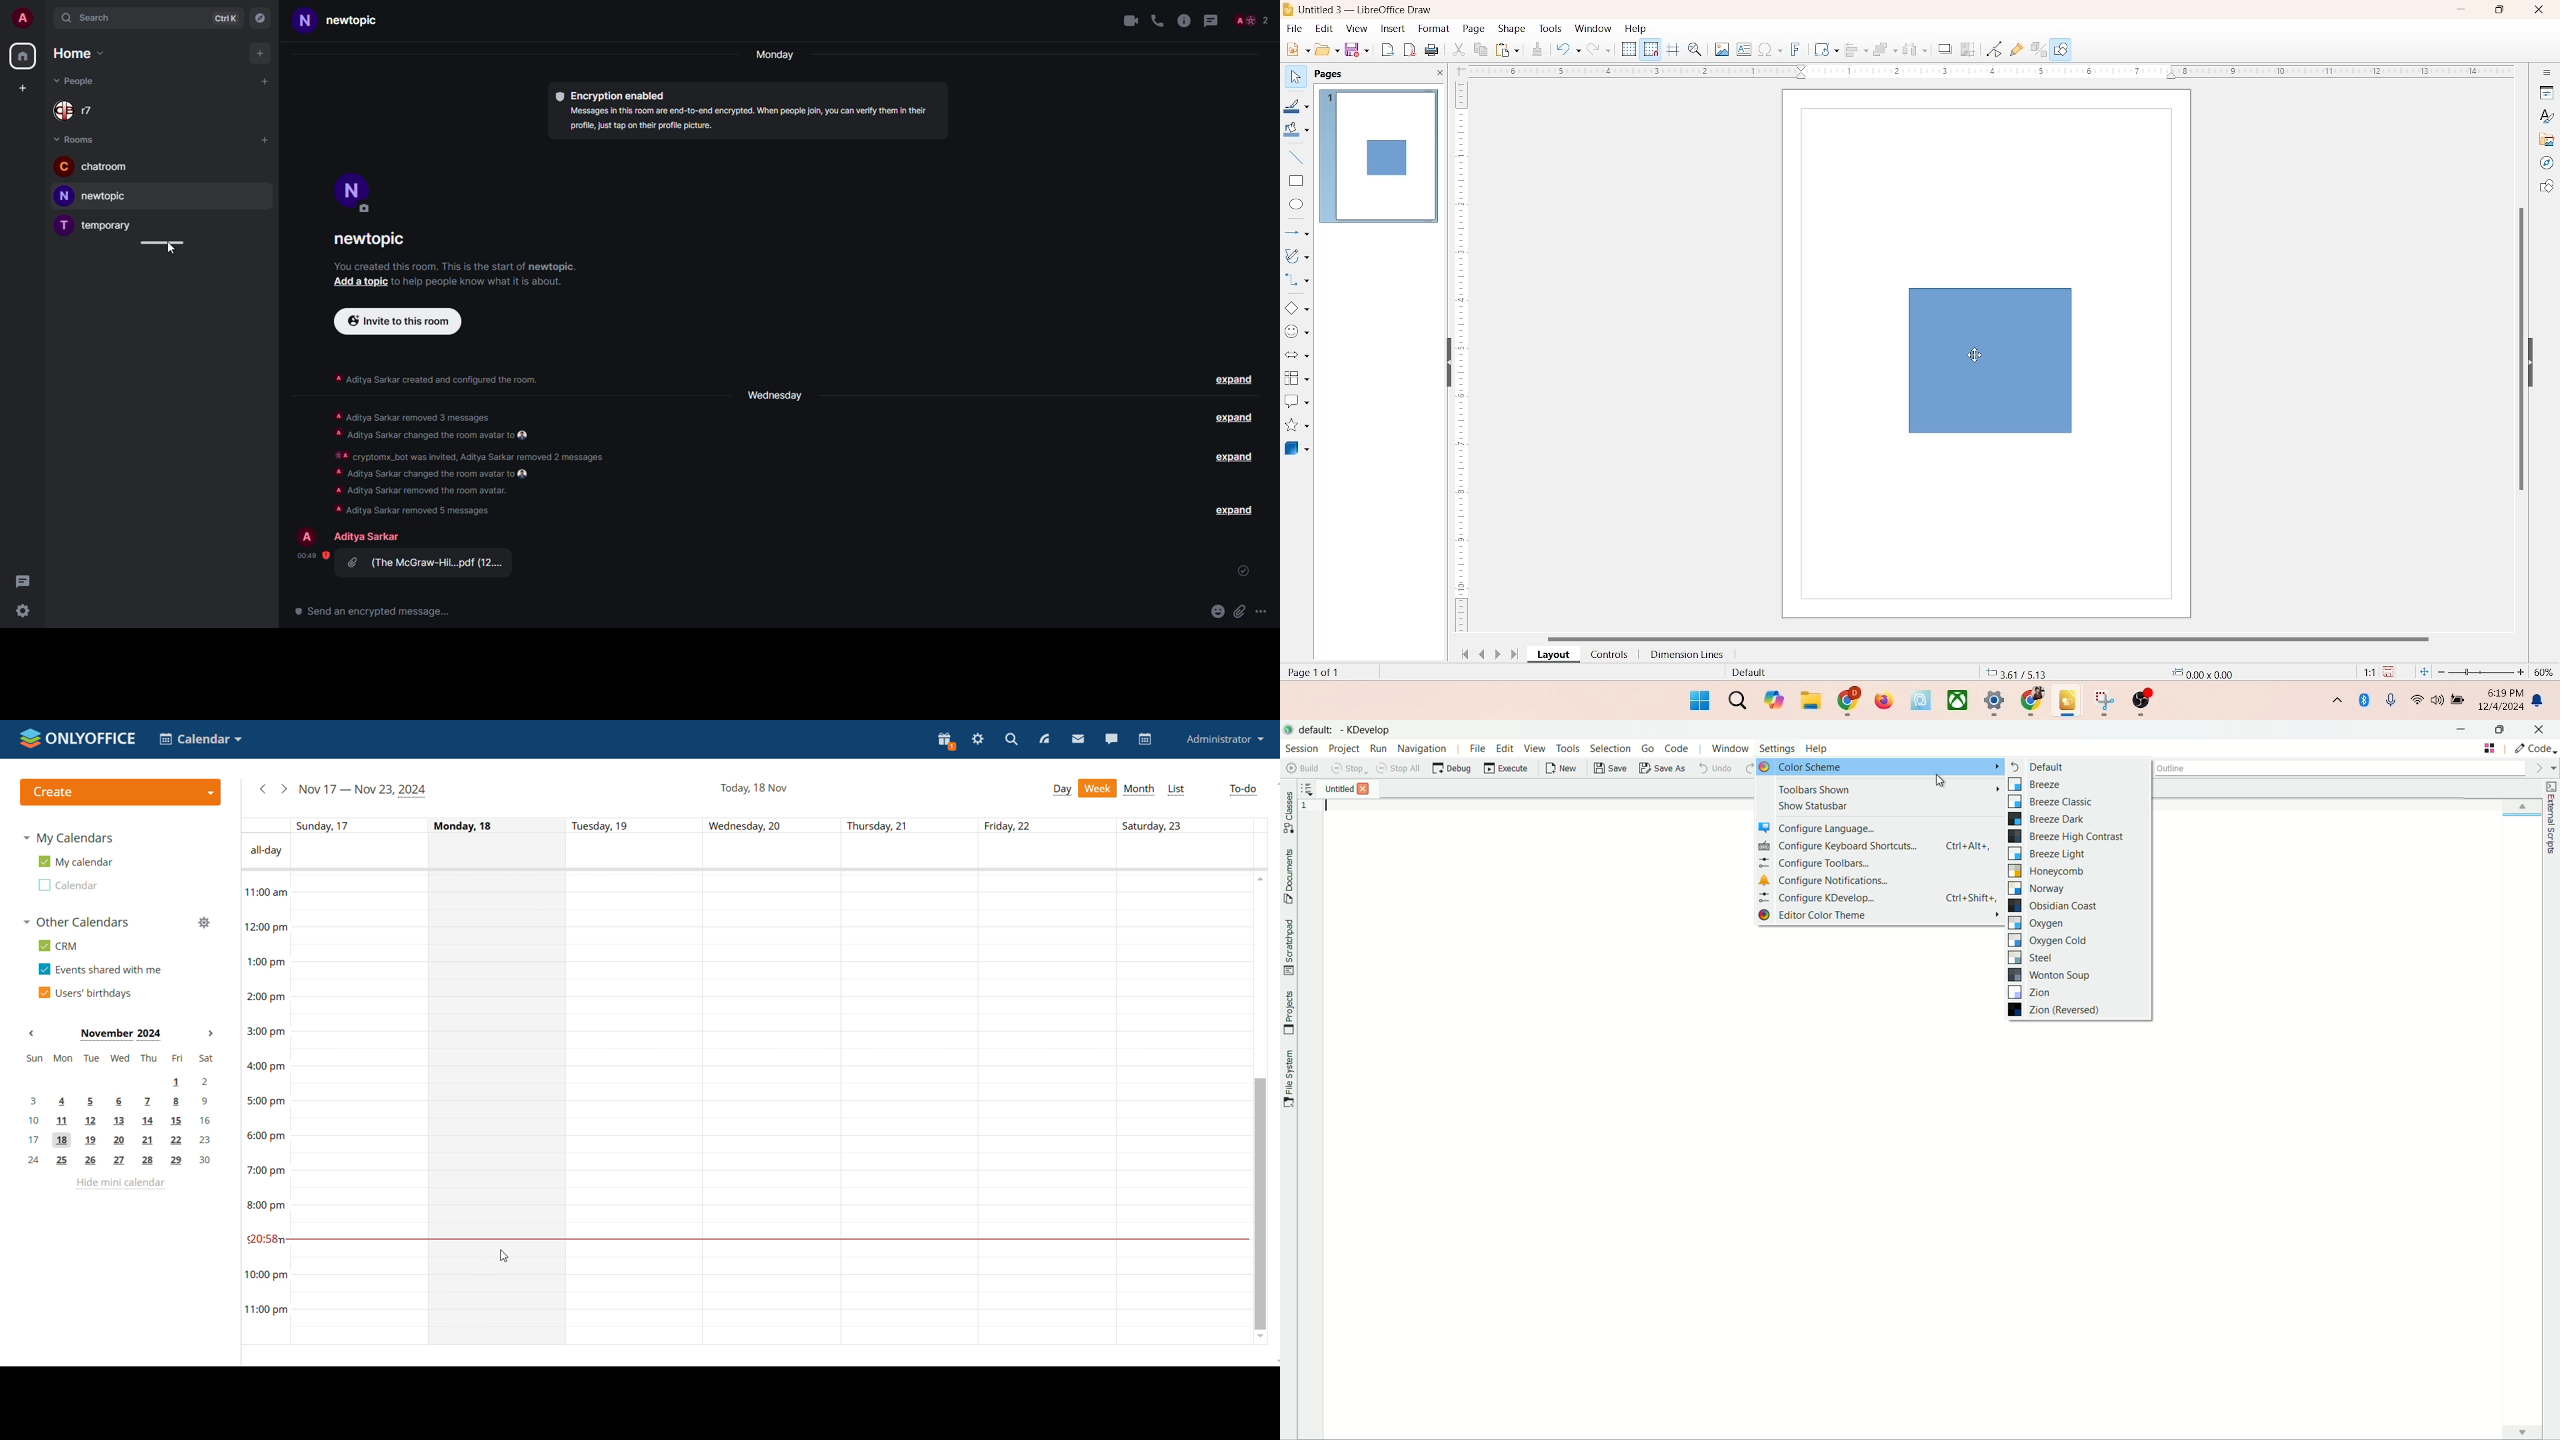  I want to click on star and banners, so click(1299, 425).